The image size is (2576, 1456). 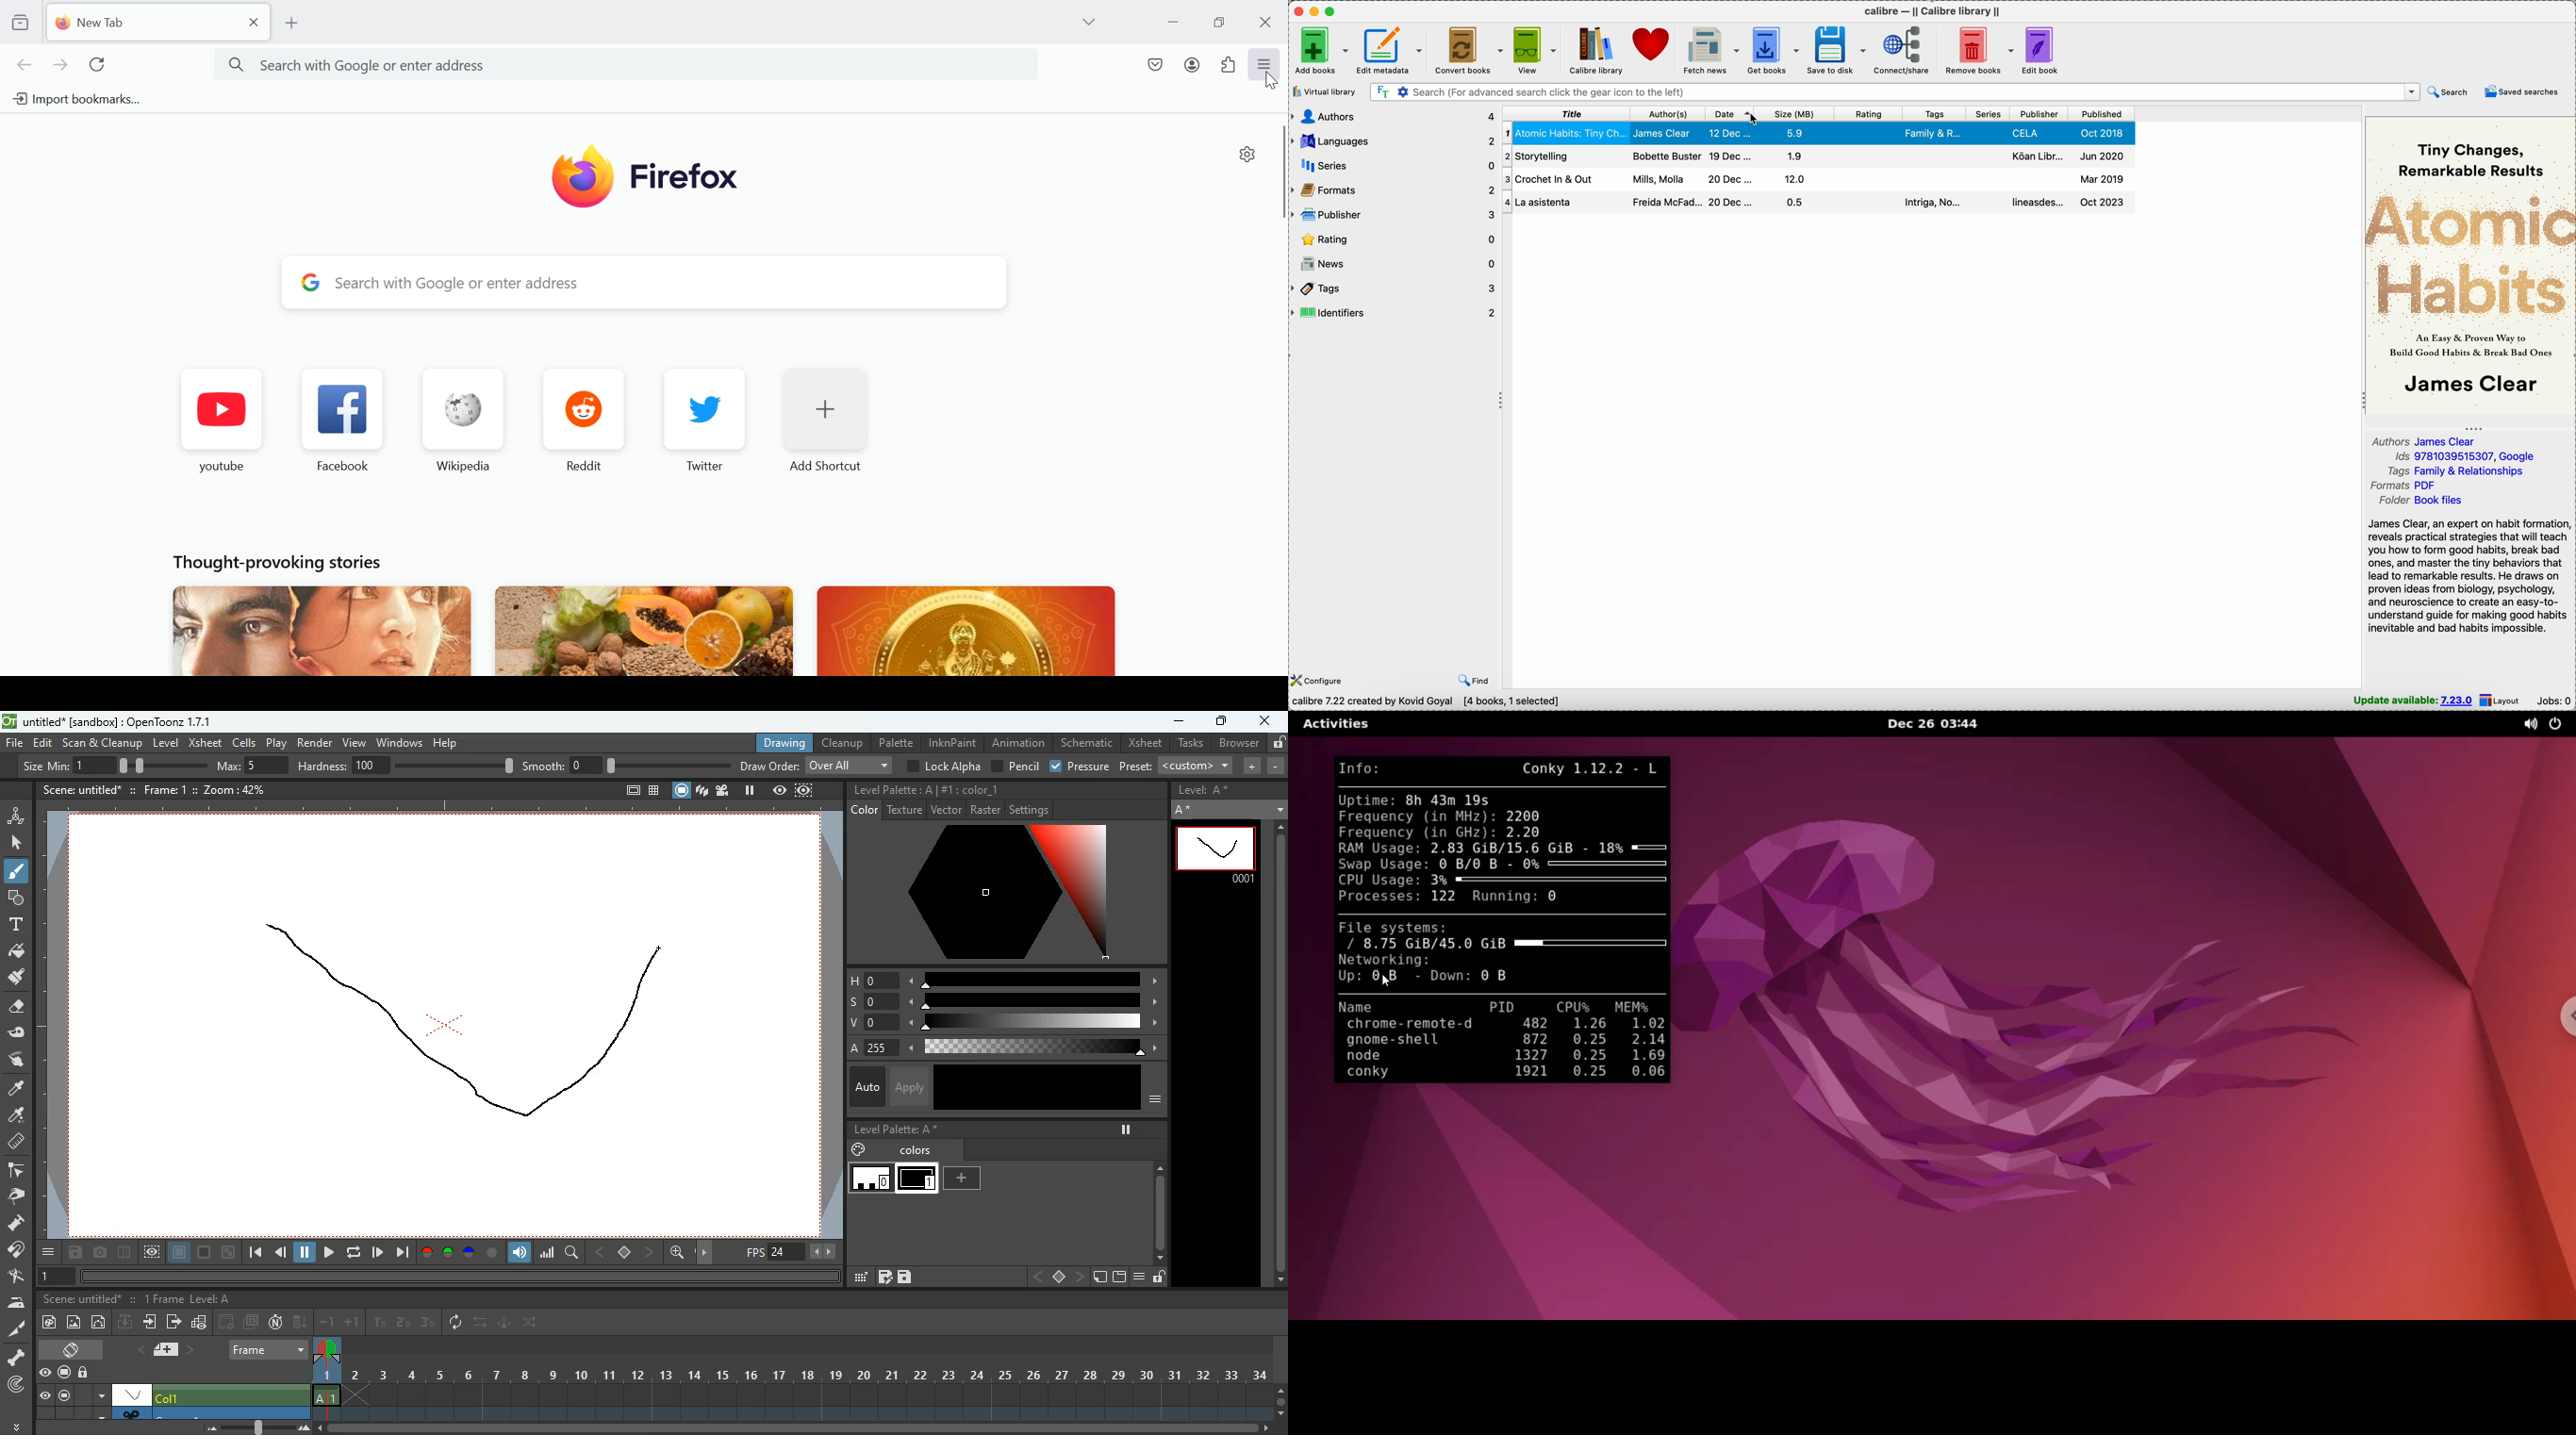 What do you see at coordinates (50, 1252) in the screenshot?
I see `menu` at bounding box center [50, 1252].